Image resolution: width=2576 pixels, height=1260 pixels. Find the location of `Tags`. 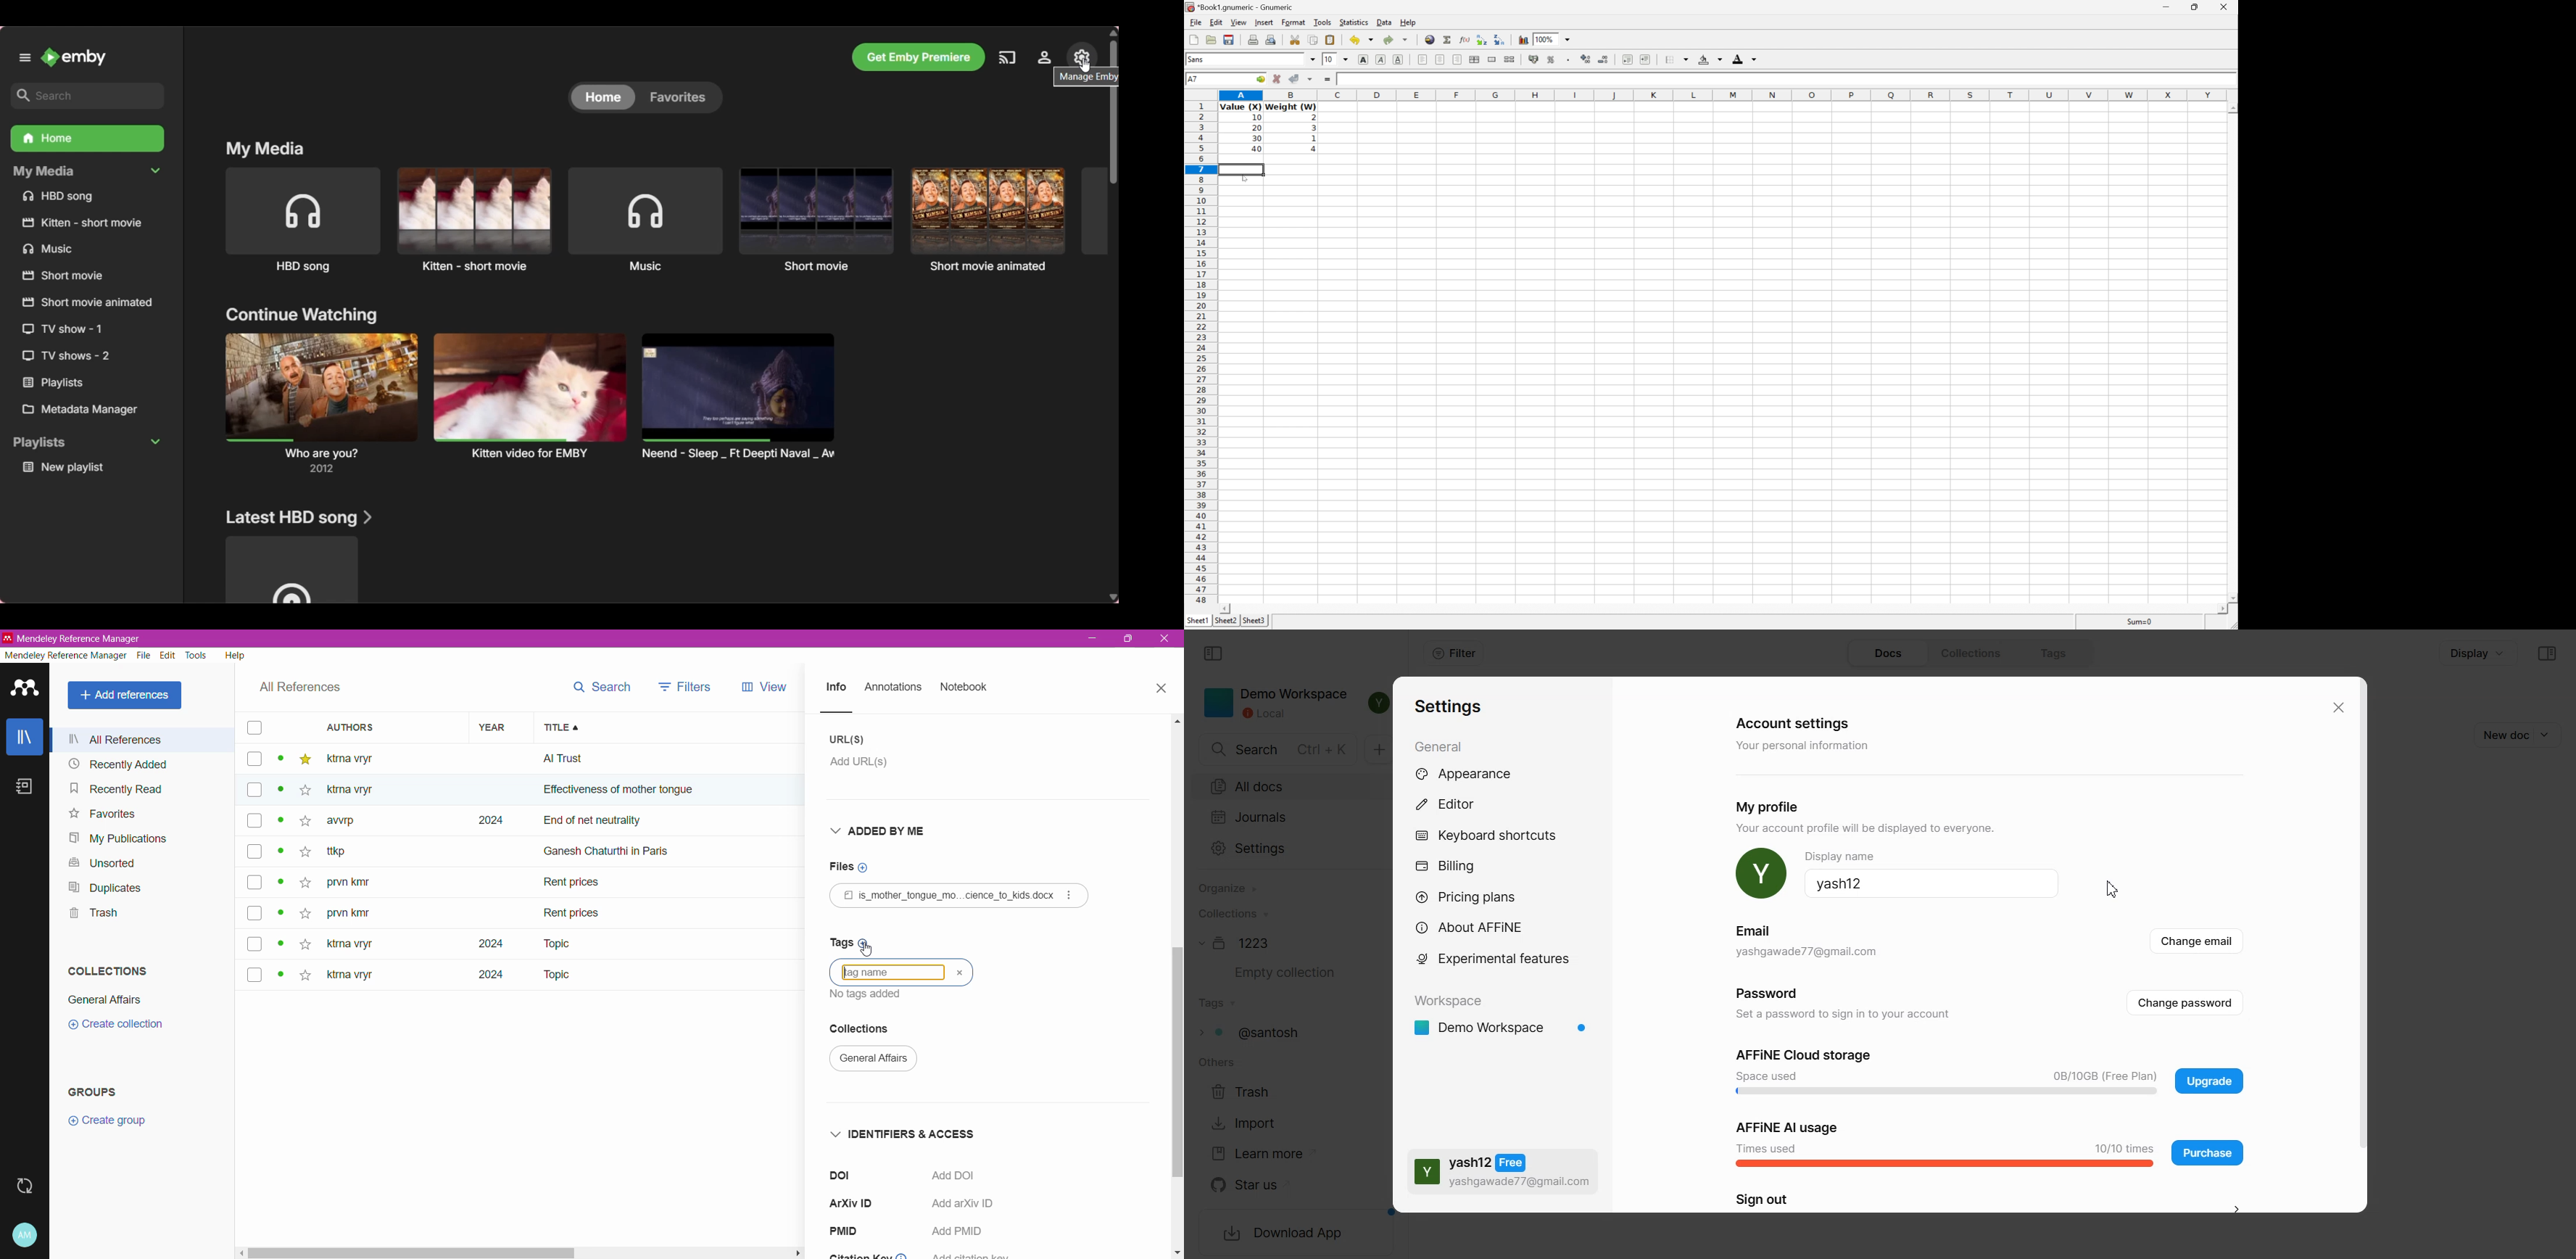

Tags is located at coordinates (1256, 1032).